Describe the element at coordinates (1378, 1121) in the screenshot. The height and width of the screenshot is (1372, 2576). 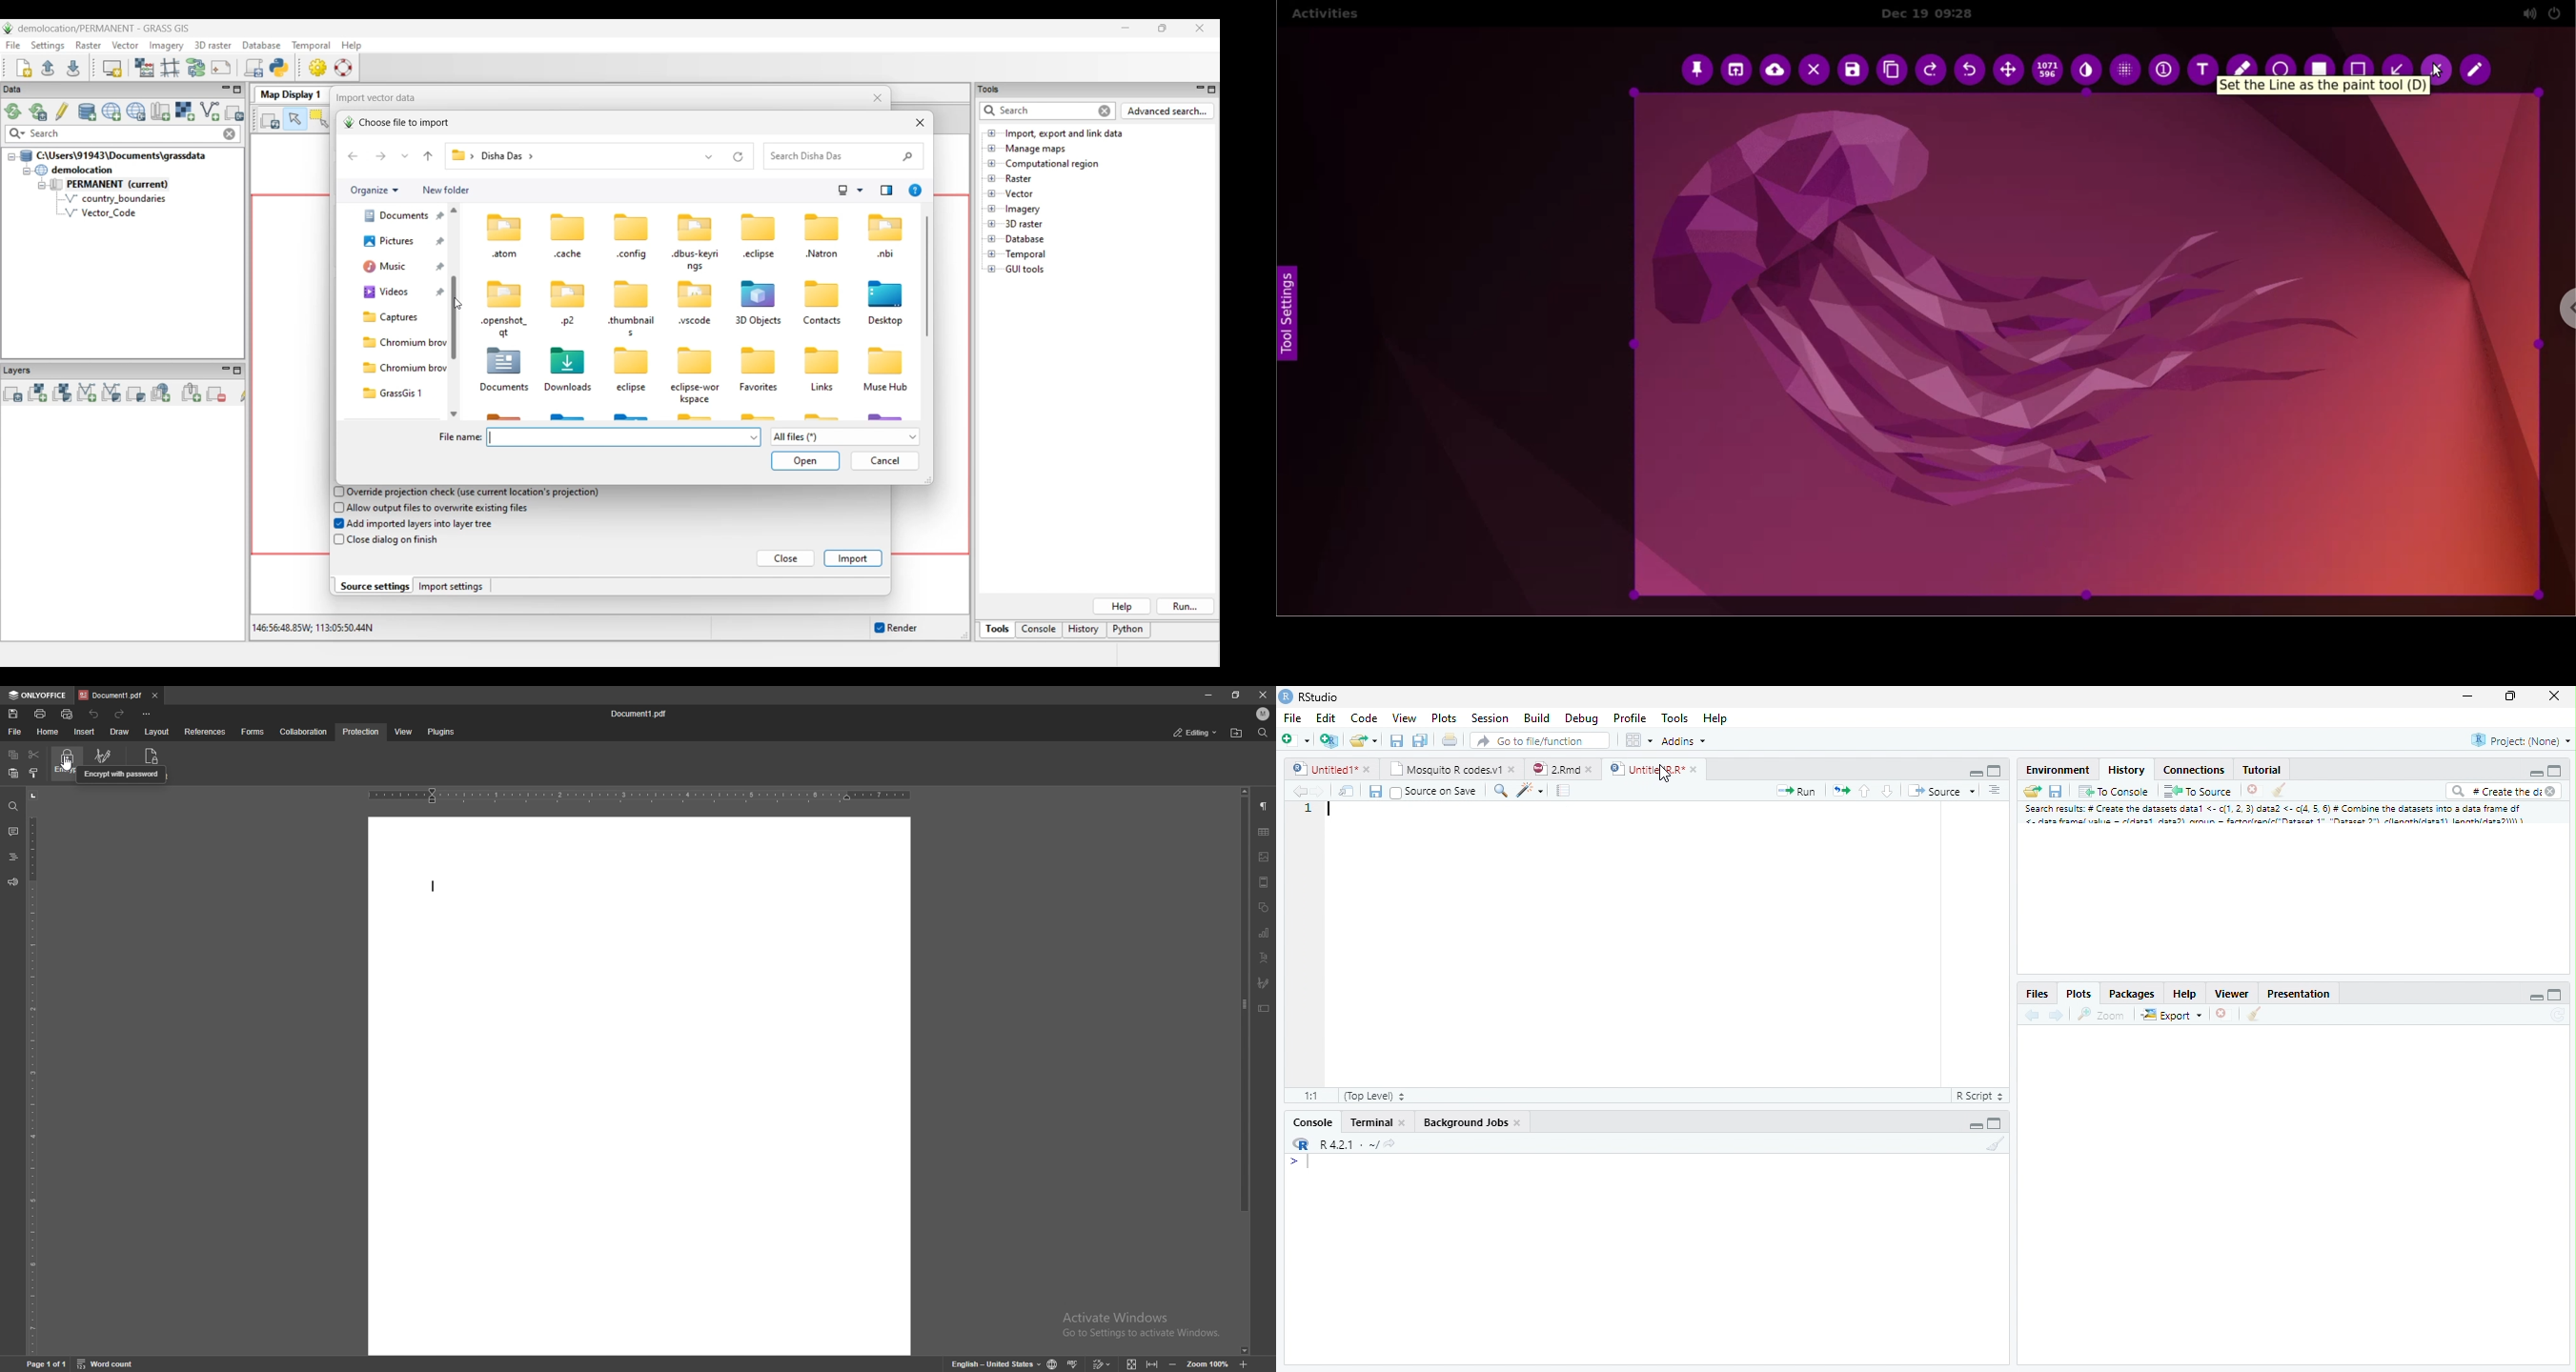
I see `Terminal` at that location.